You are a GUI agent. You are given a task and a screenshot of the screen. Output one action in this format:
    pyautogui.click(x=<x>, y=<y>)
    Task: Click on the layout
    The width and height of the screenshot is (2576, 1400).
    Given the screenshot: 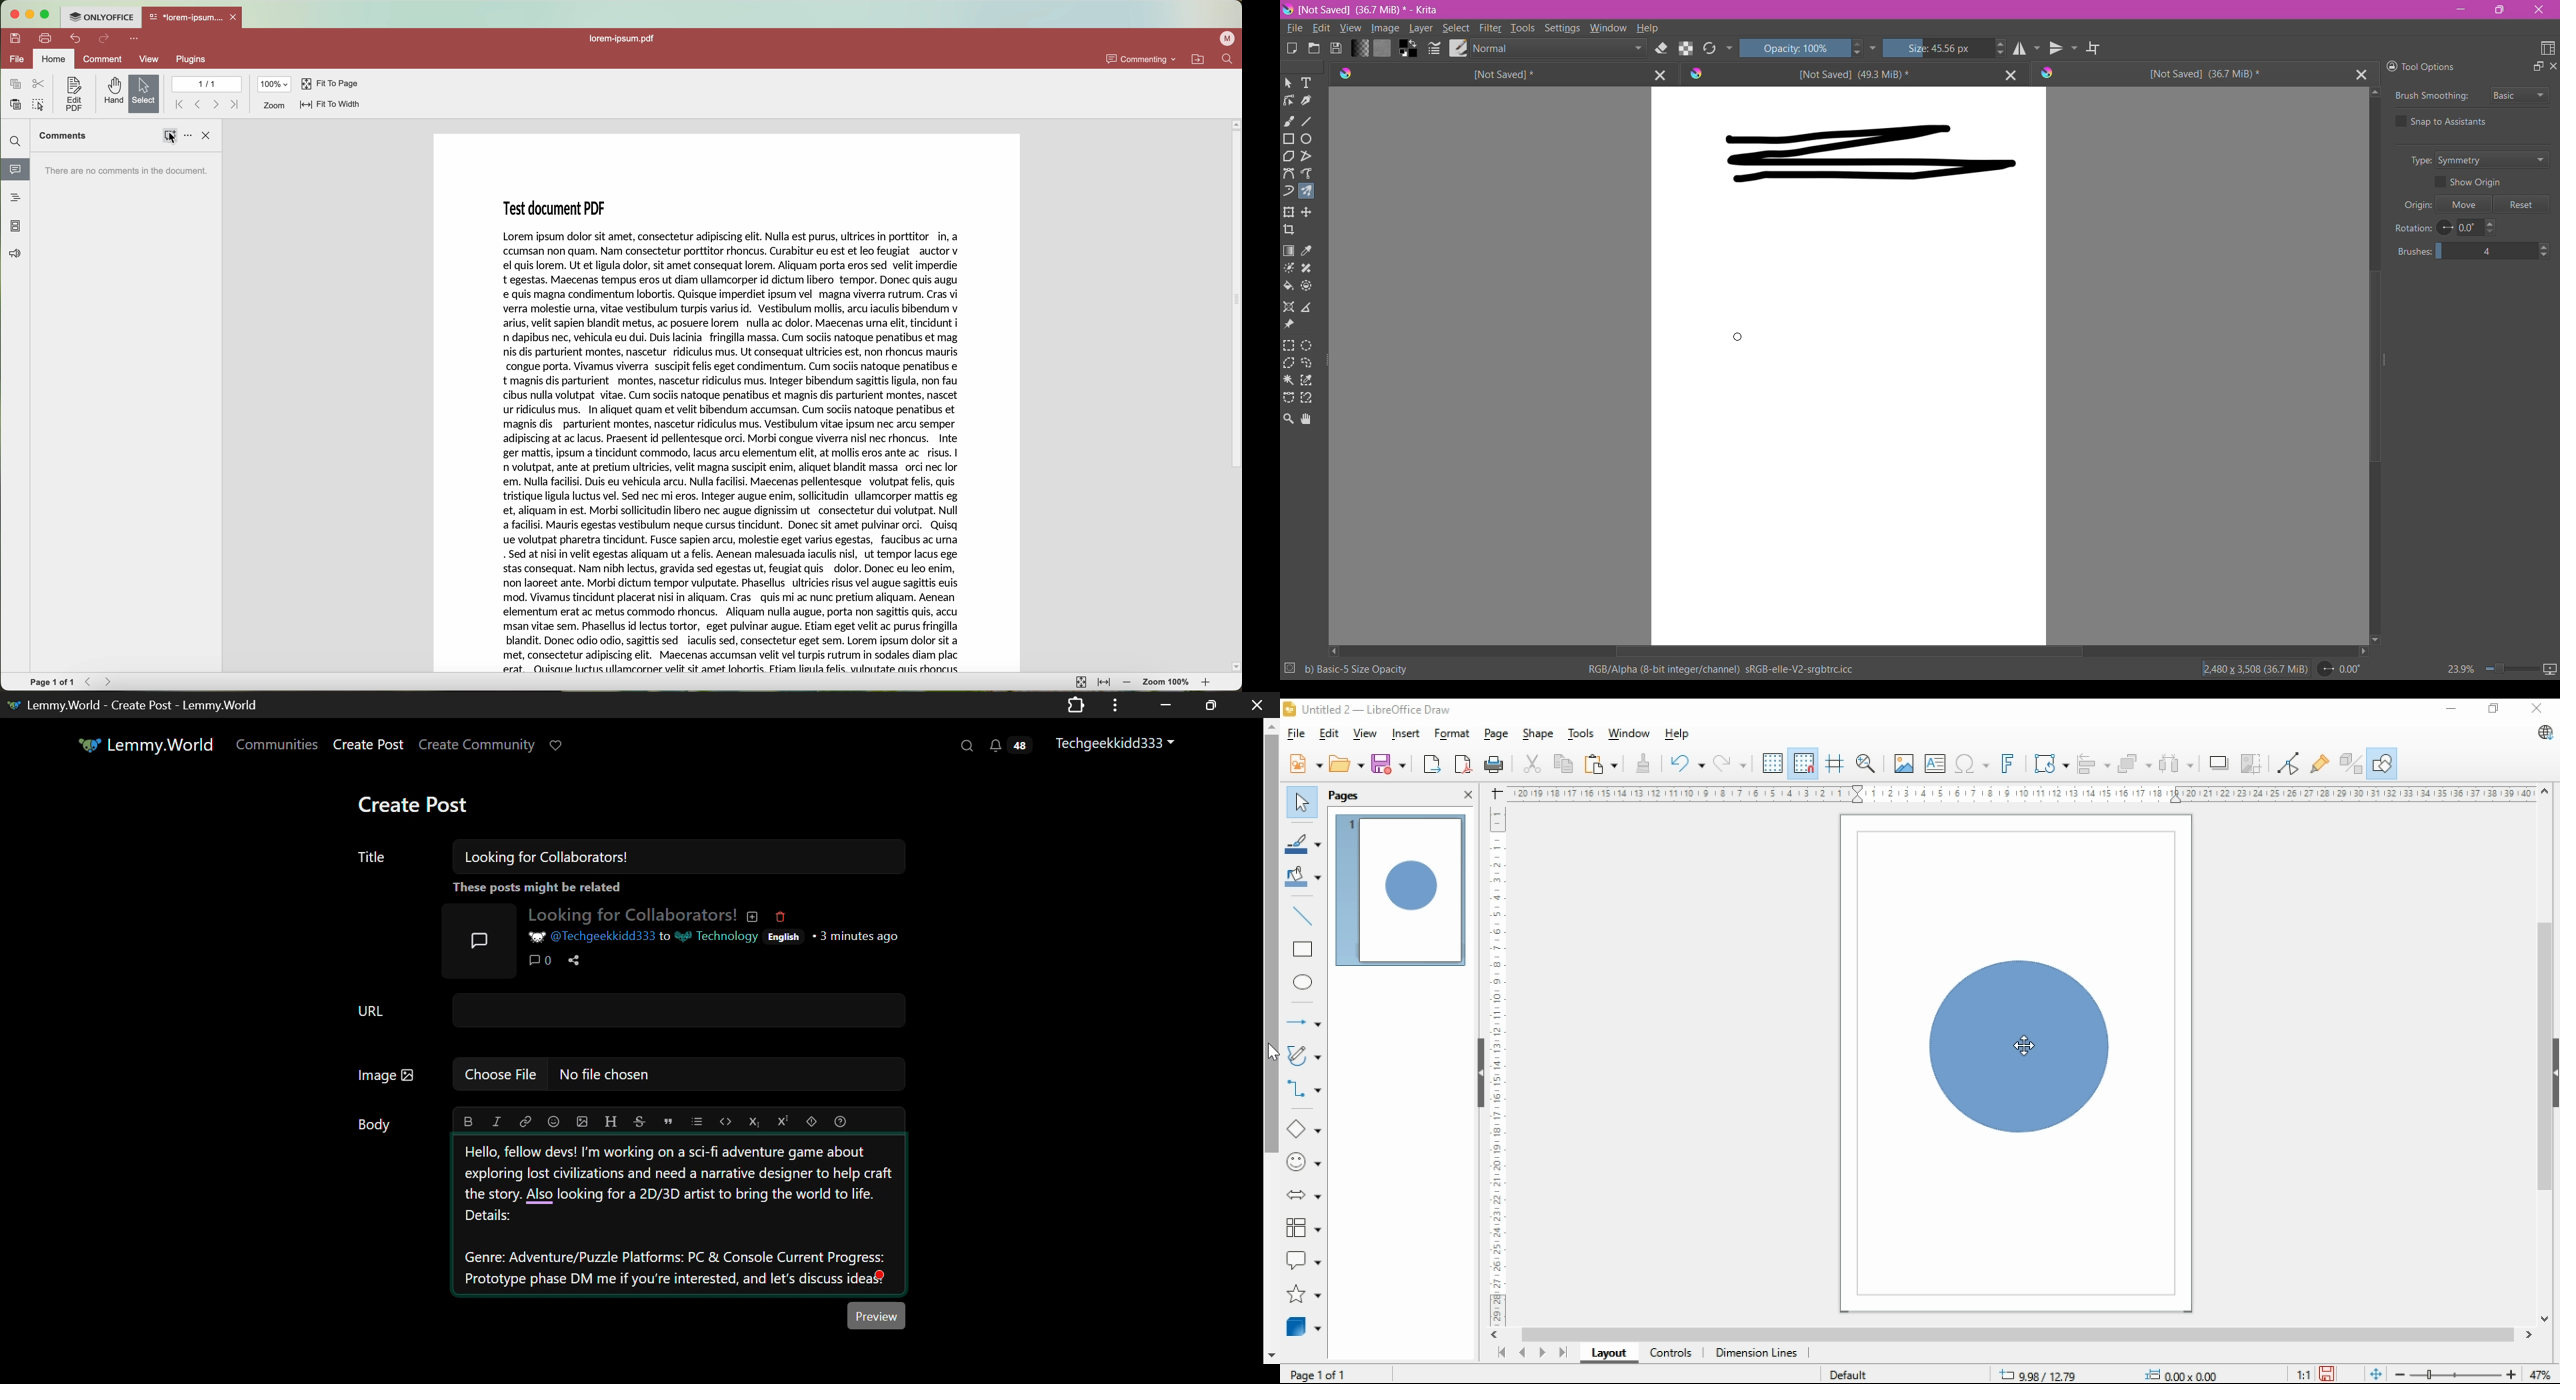 What is the action you would take?
    pyautogui.click(x=1608, y=1353)
    